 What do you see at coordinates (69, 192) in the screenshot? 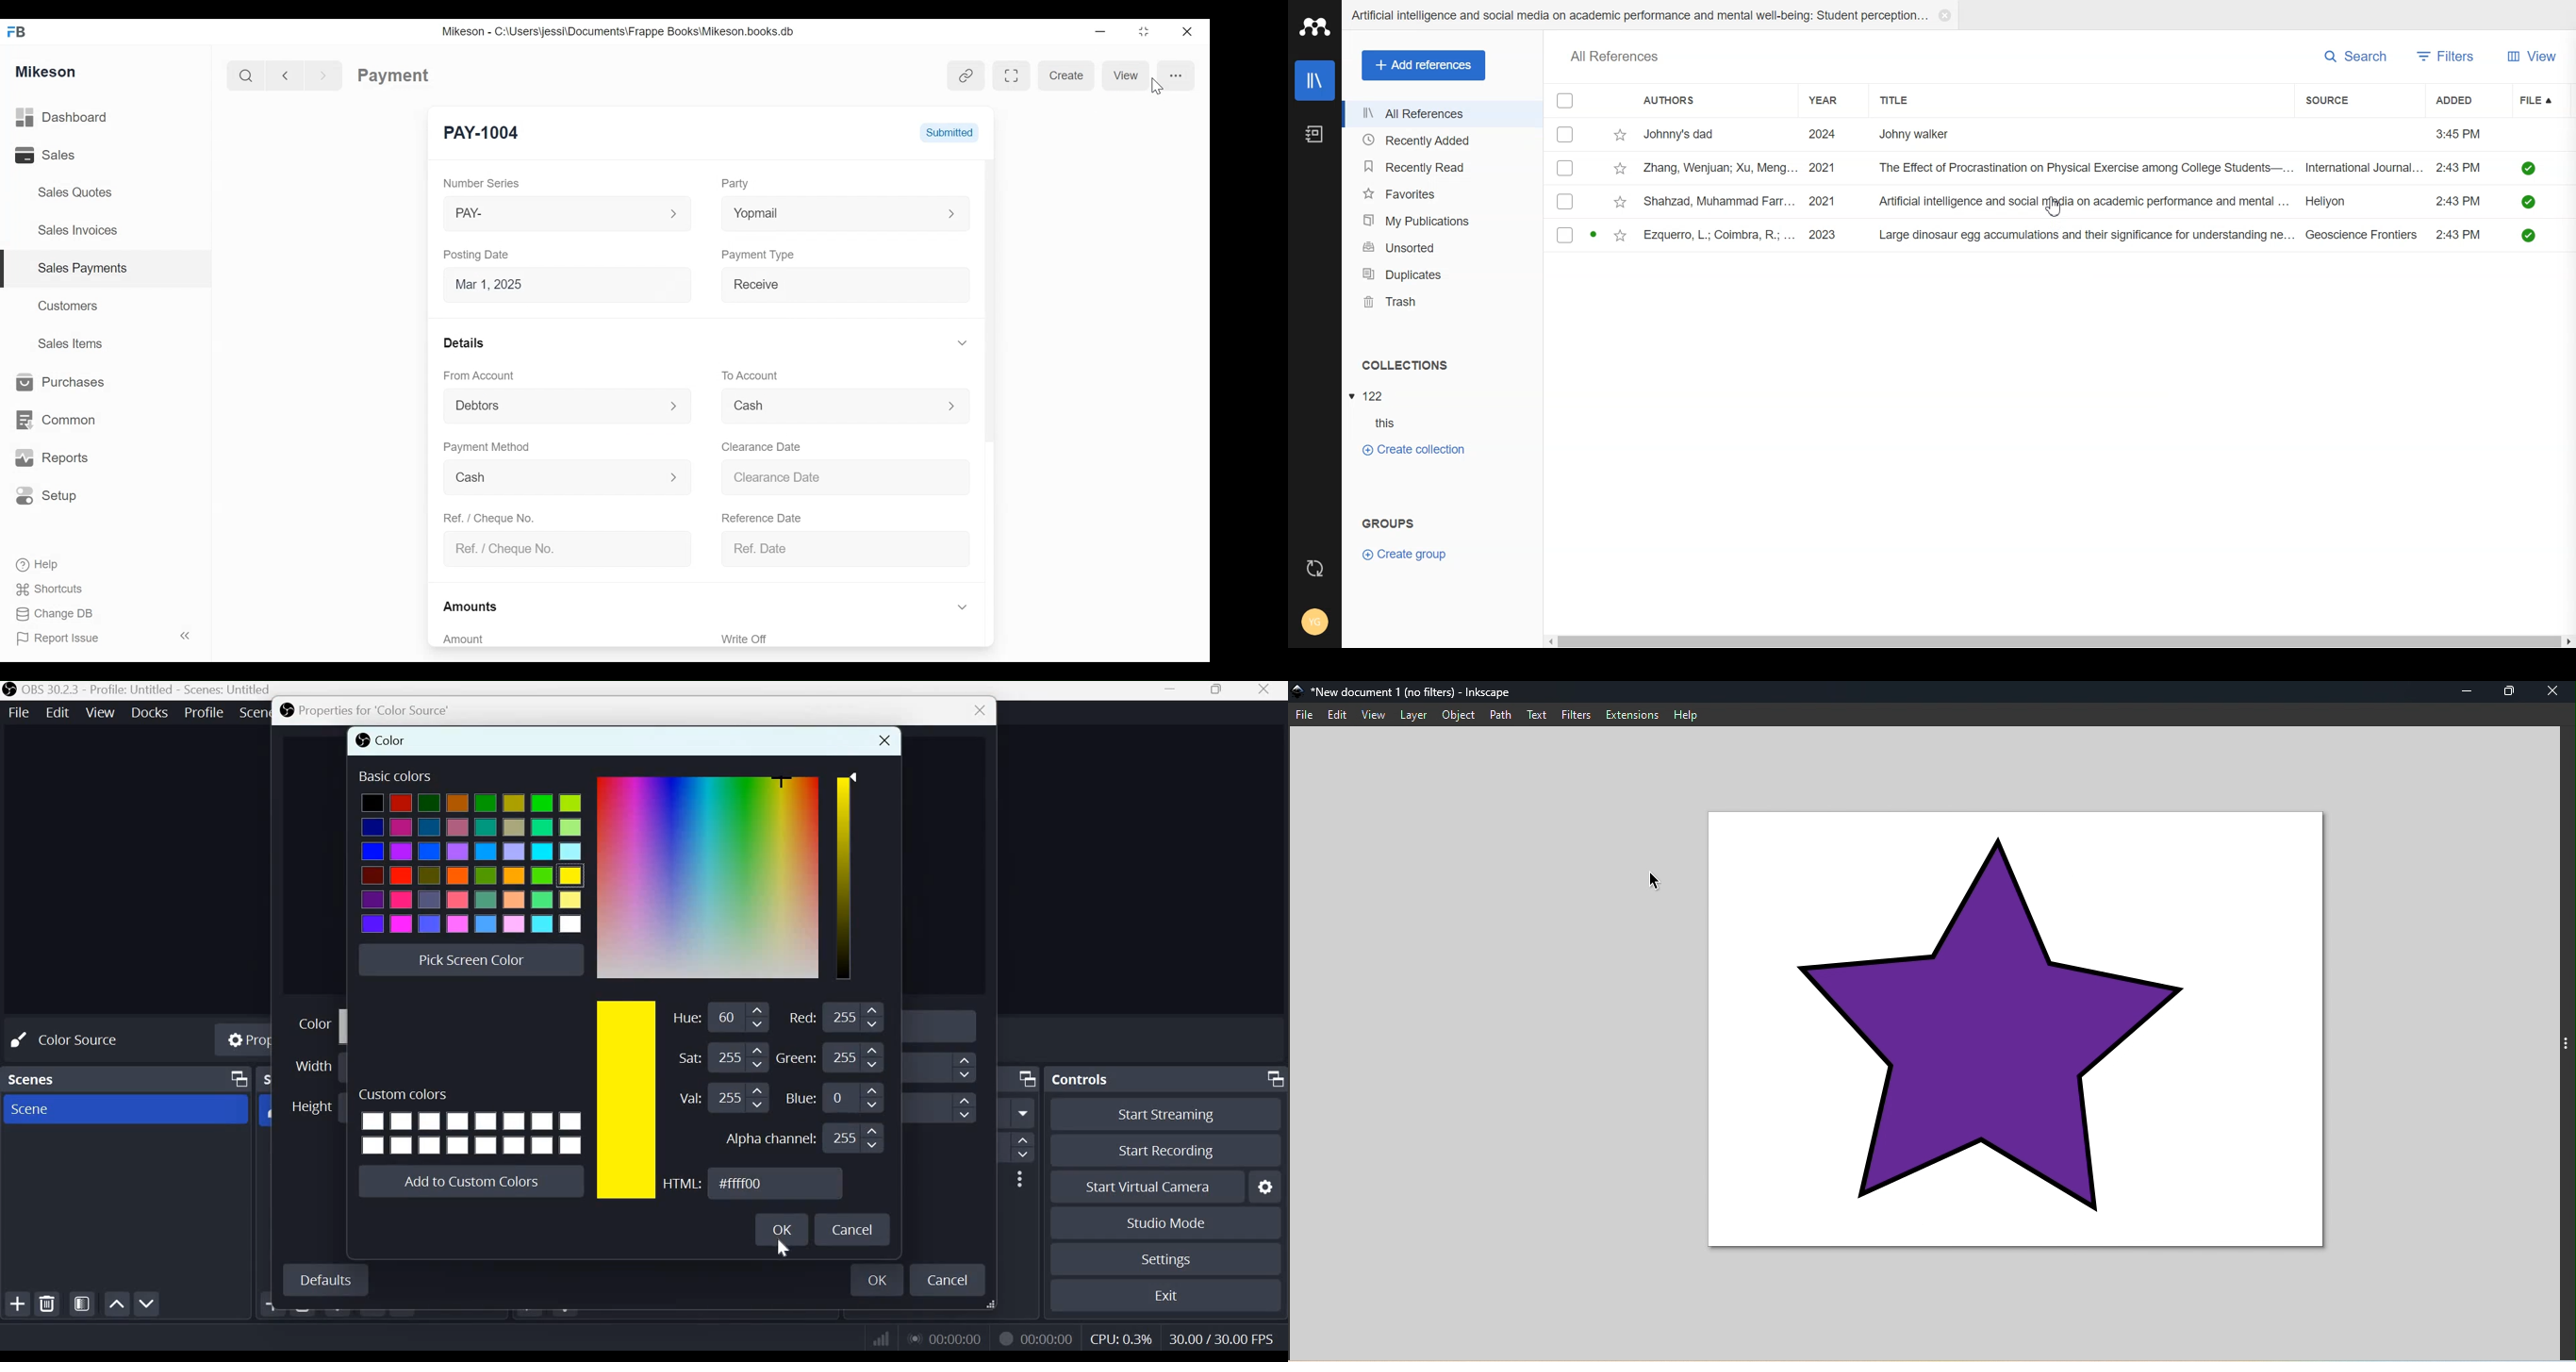
I see `Sales Quotes` at bounding box center [69, 192].